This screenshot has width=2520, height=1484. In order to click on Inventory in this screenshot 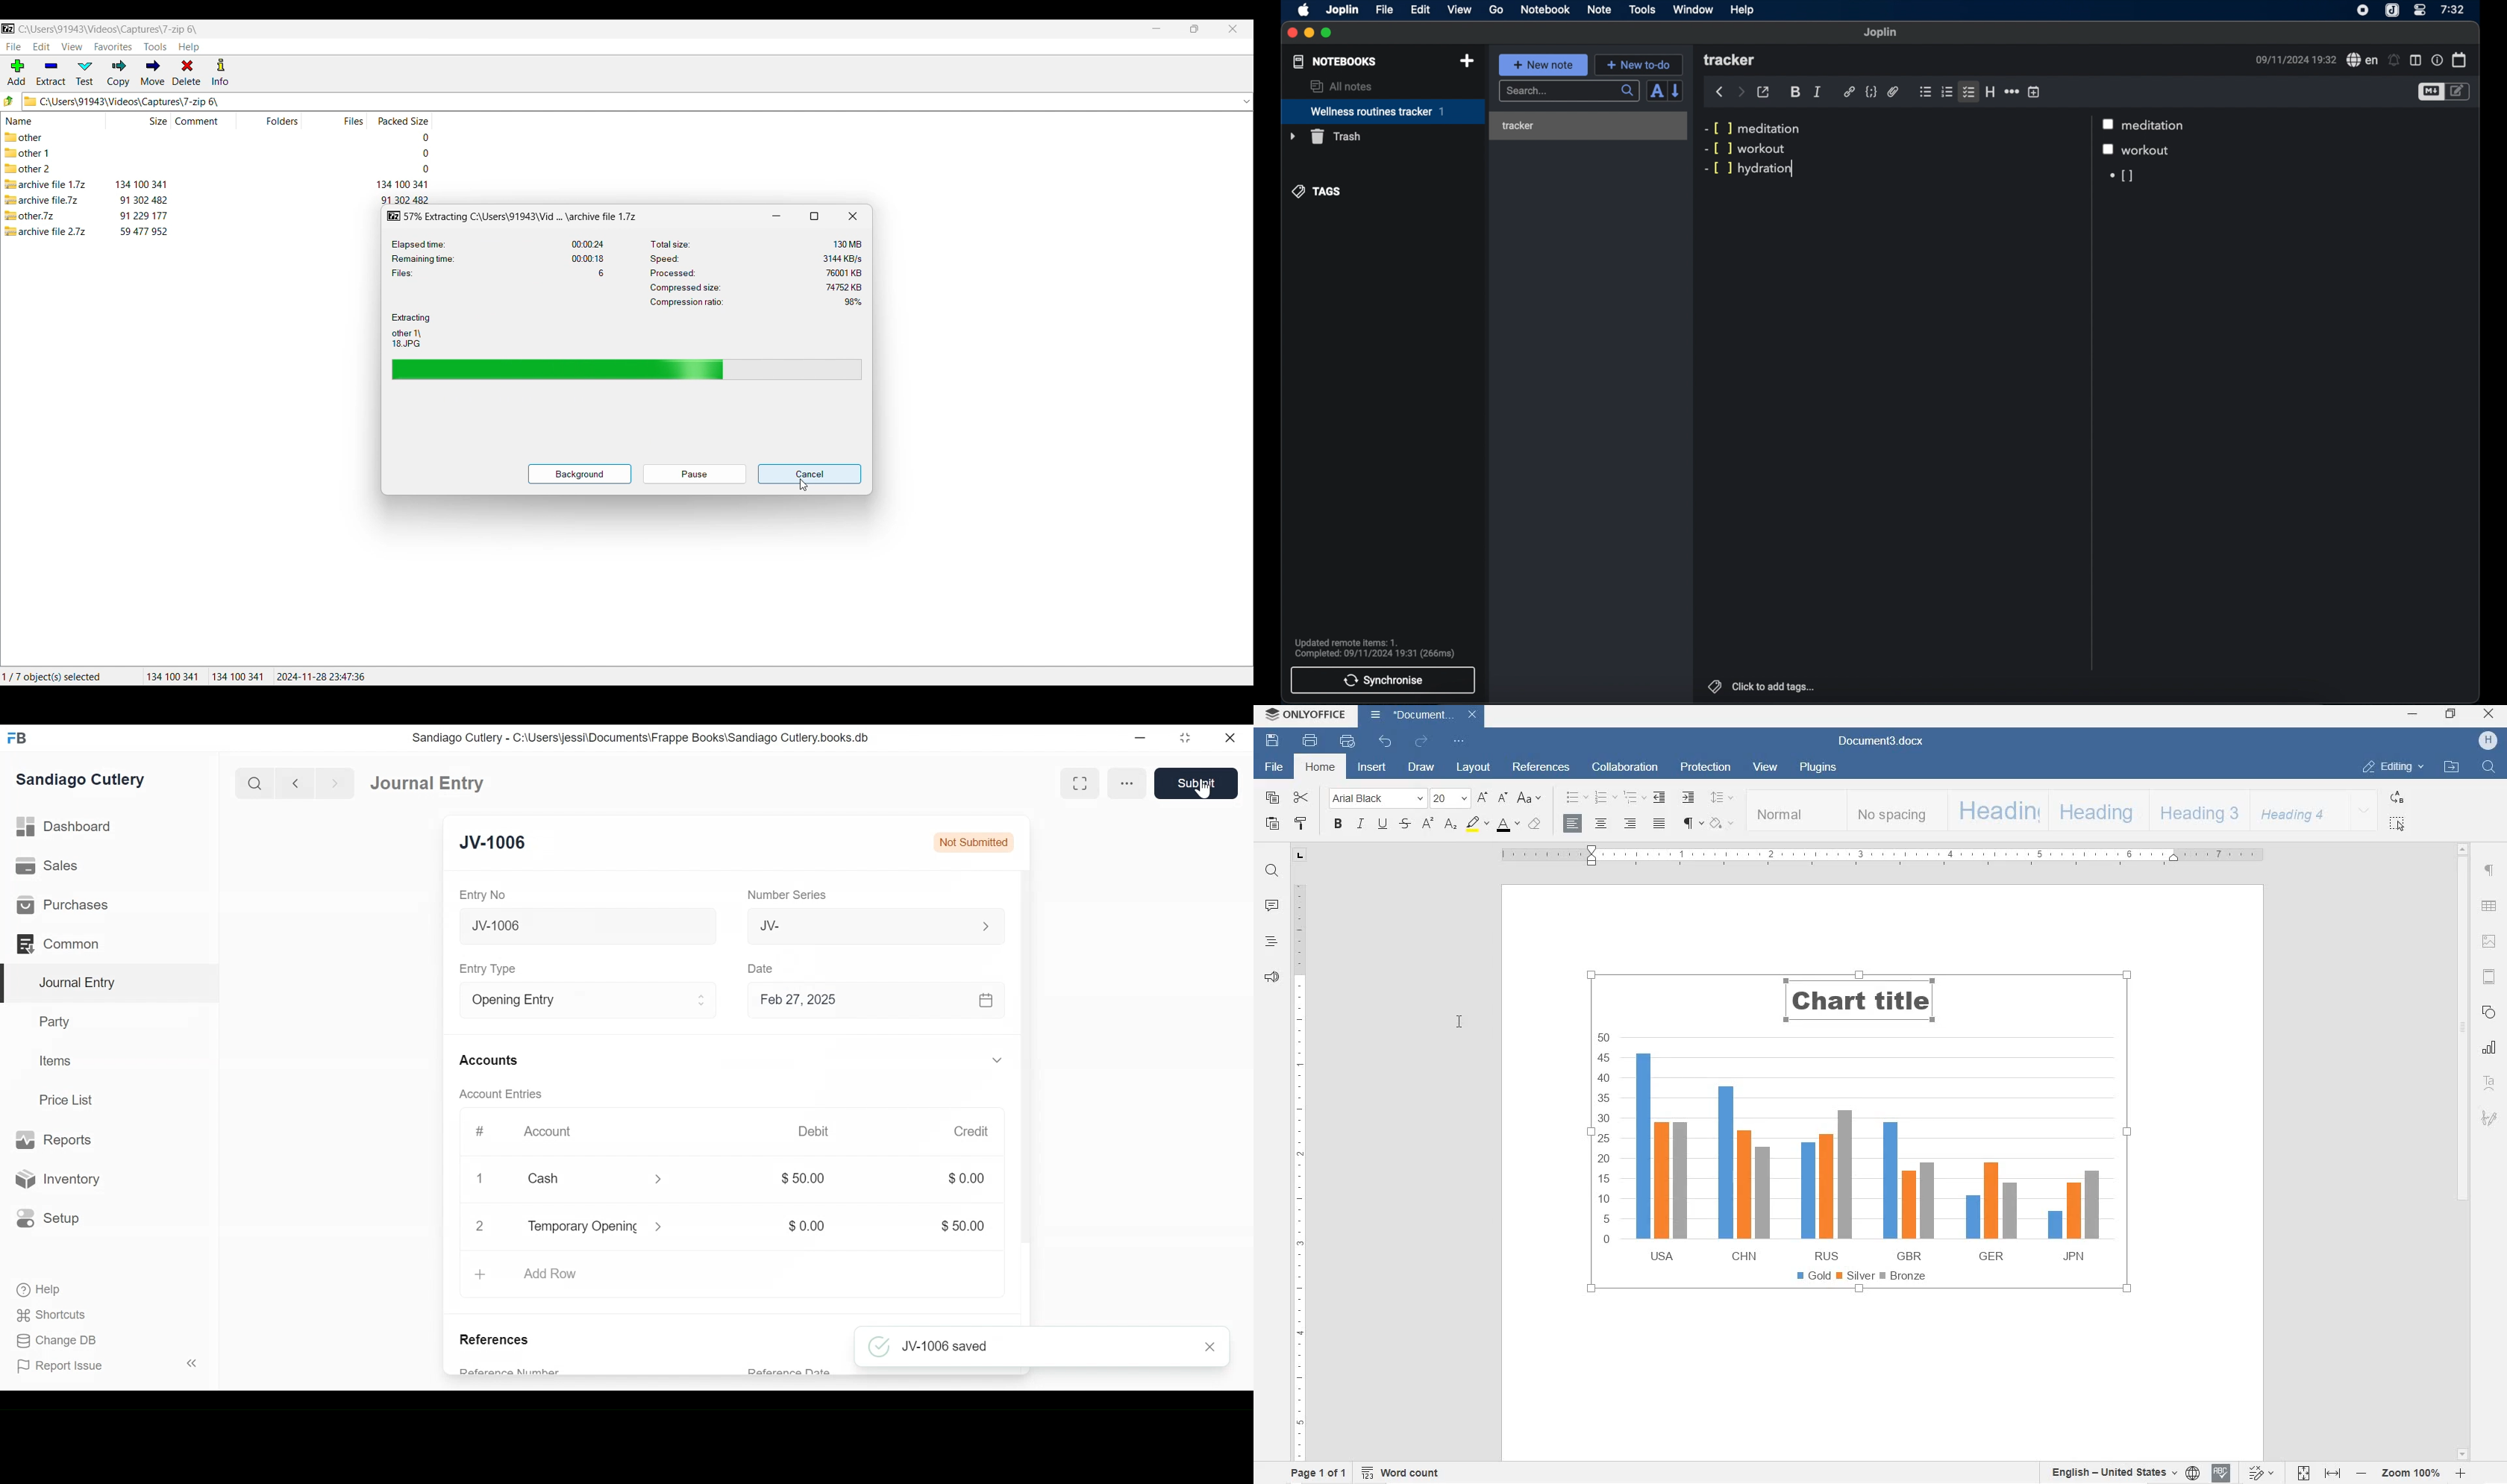, I will do `click(56, 1178)`.